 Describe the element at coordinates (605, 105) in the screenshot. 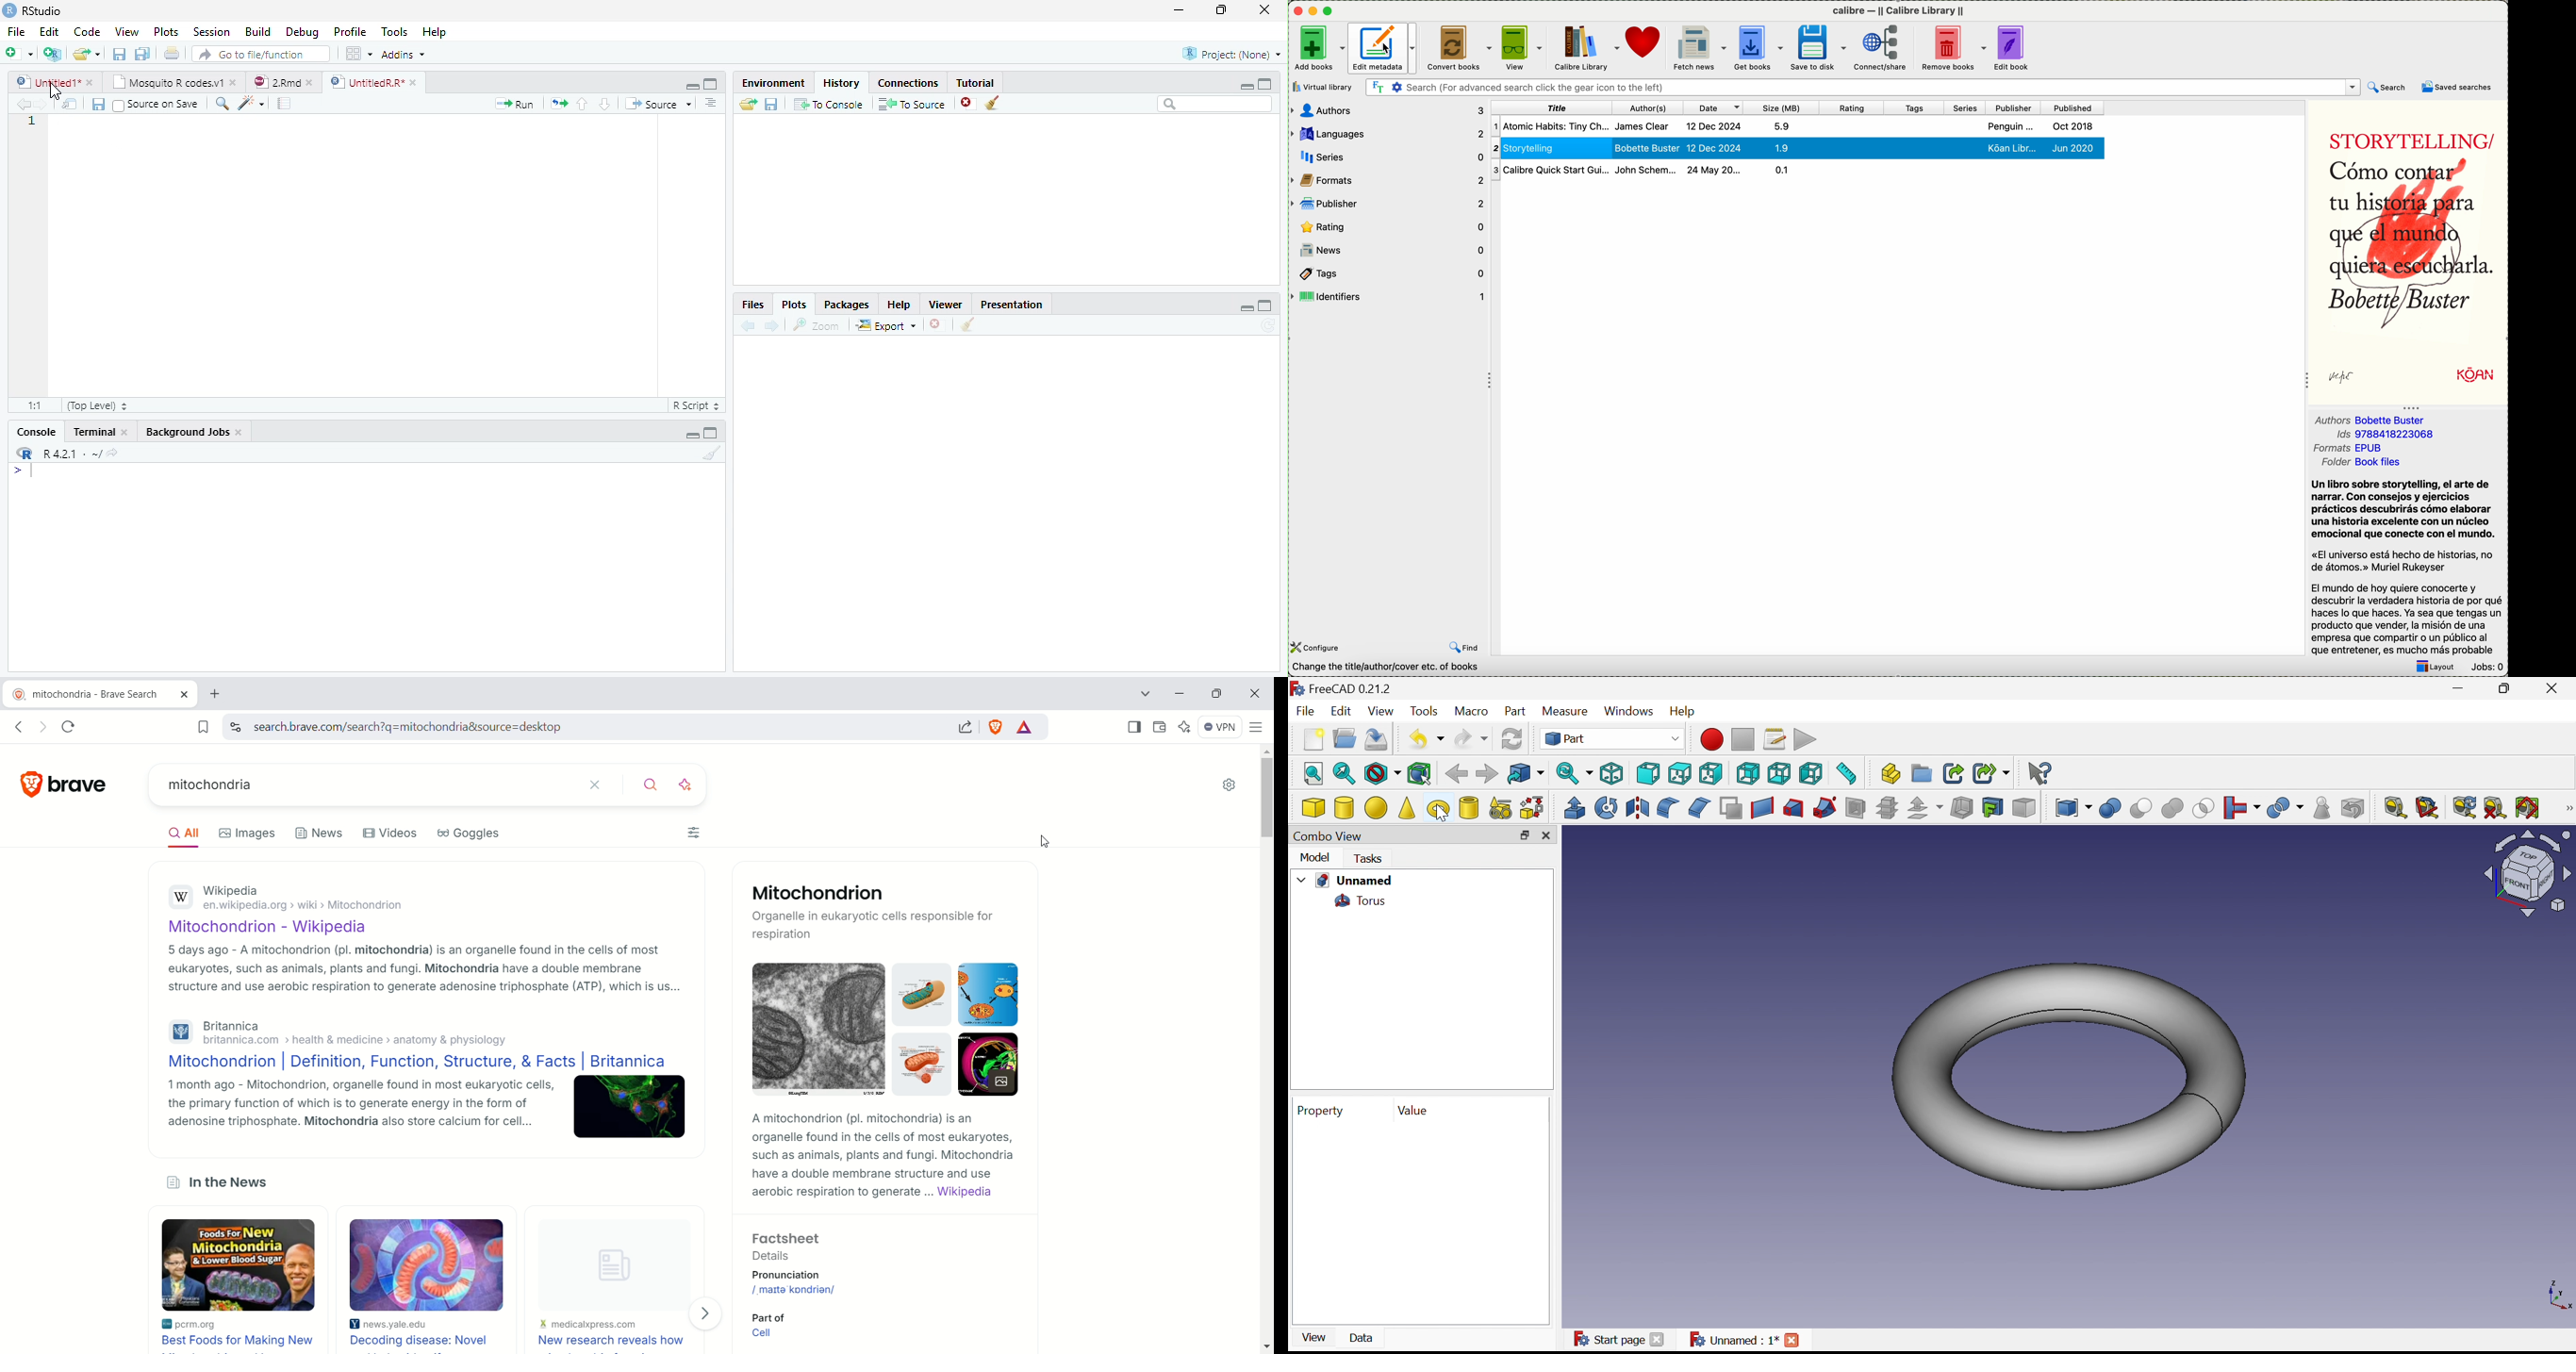

I see `Go to next section ` at that location.